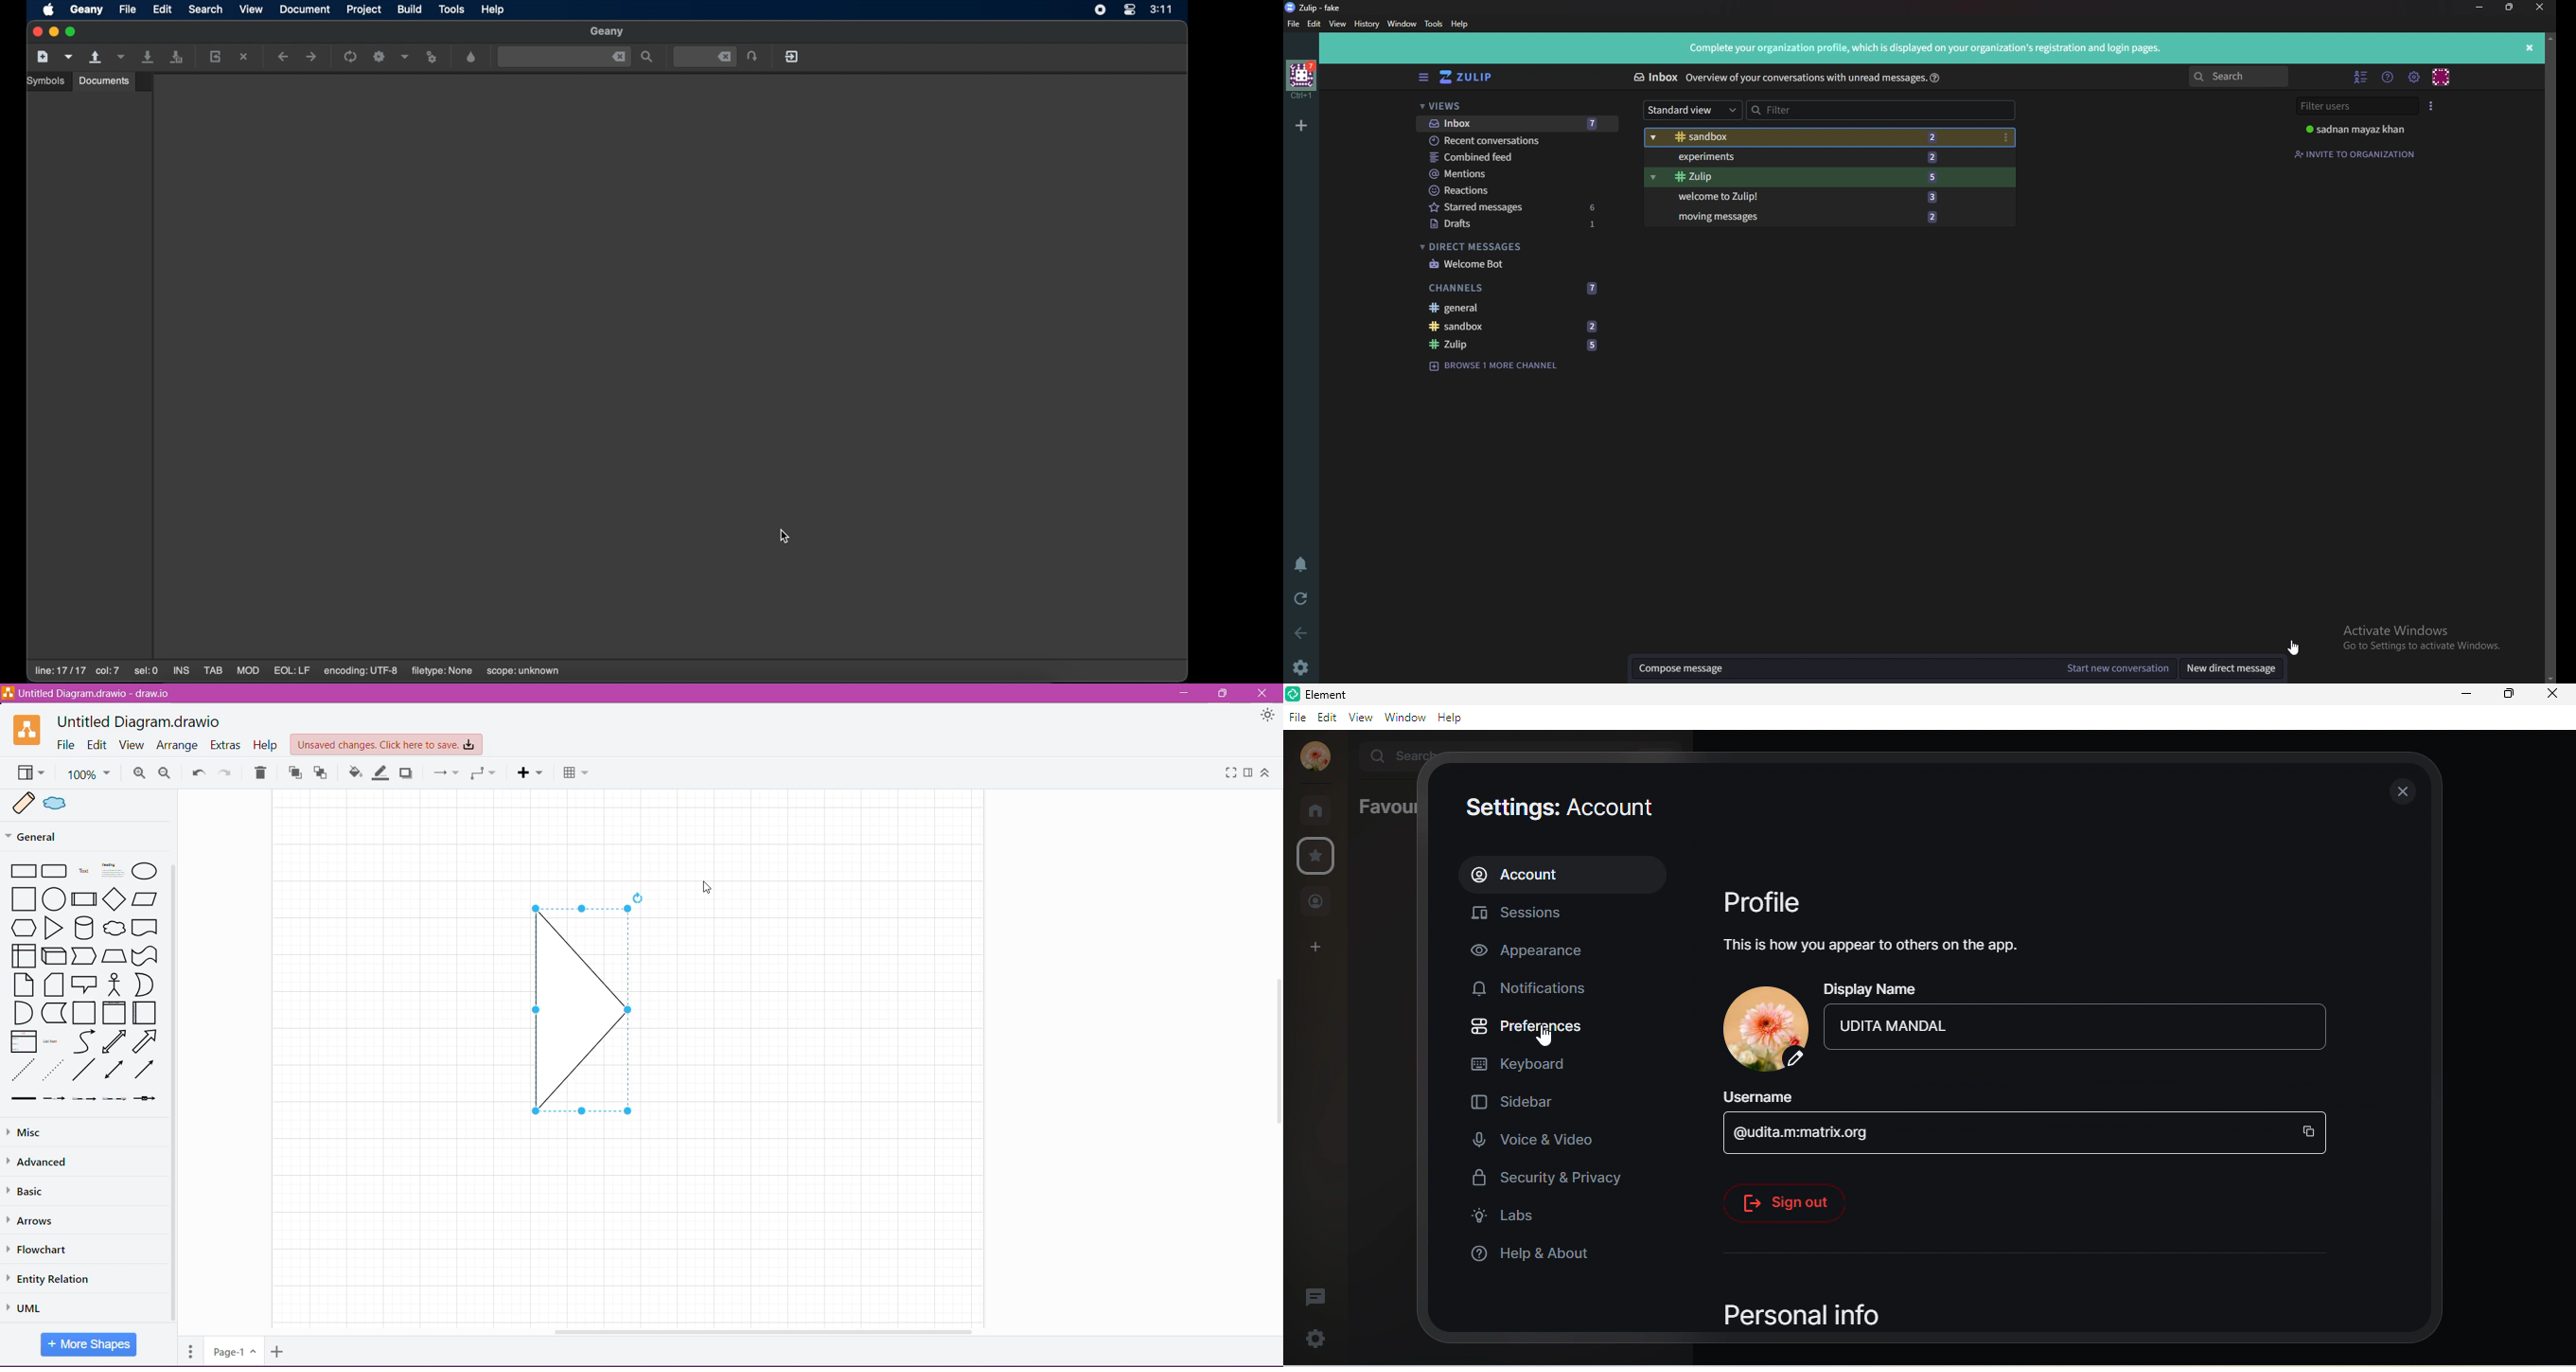 Image resolution: width=2576 pixels, height=1372 pixels. I want to click on View, so click(133, 744).